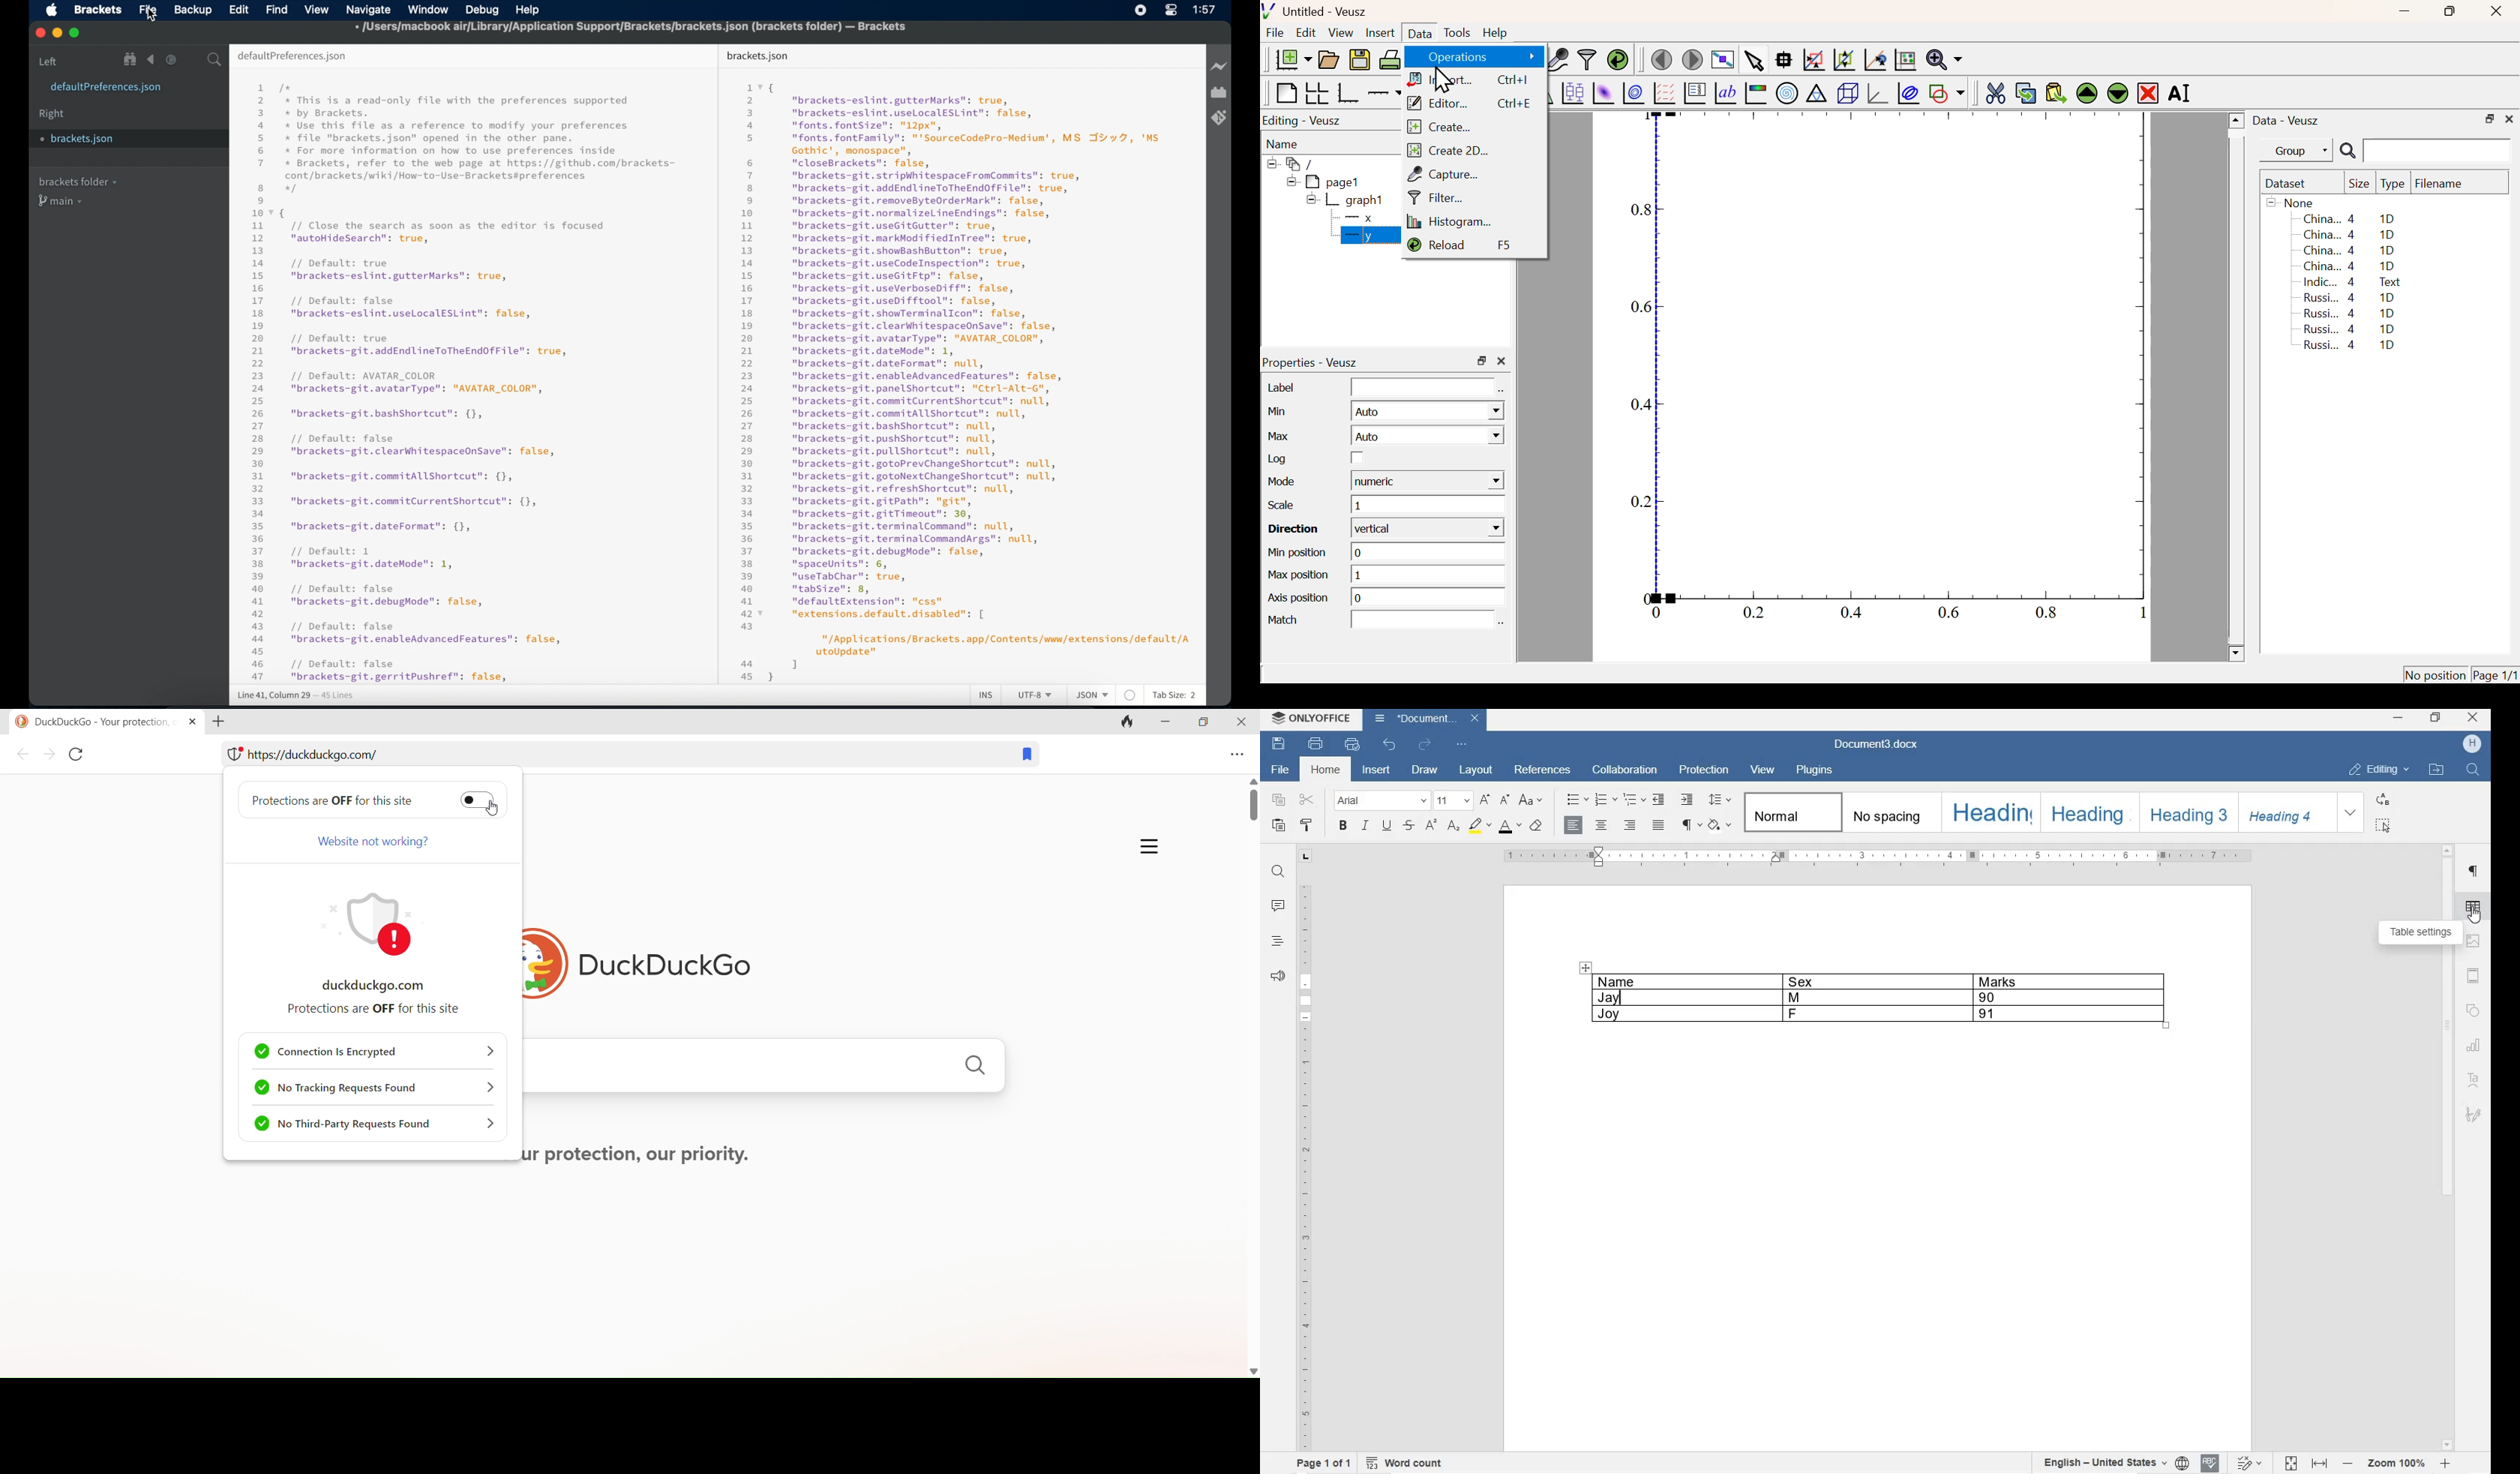  What do you see at coordinates (148, 10) in the screenshot?
I see `file` at bounding box center [148, 10].